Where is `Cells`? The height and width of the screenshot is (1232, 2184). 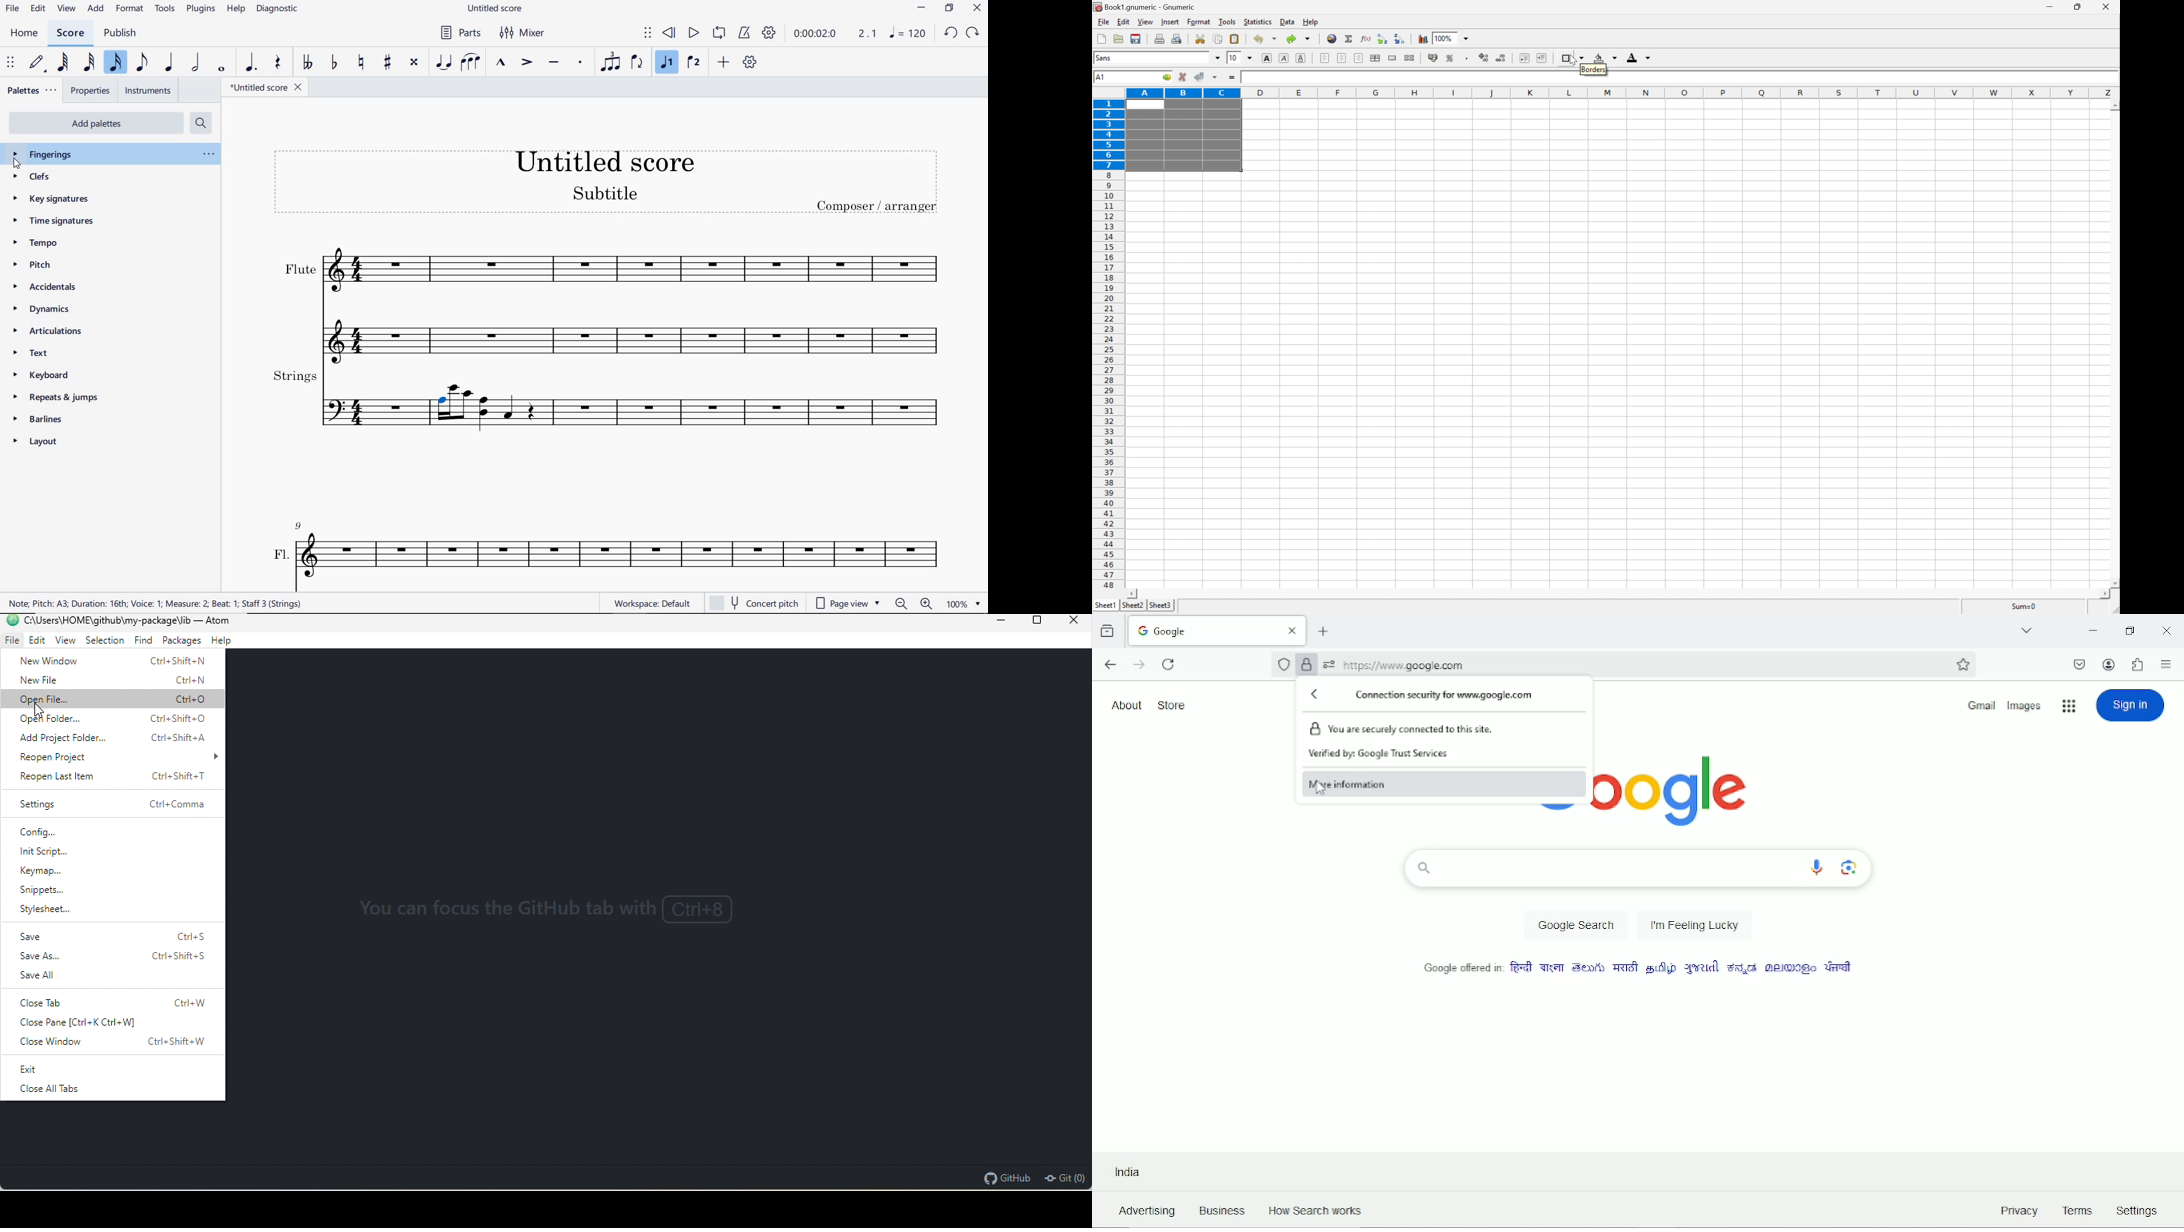
Cells is located at coordinates (1671, 350).